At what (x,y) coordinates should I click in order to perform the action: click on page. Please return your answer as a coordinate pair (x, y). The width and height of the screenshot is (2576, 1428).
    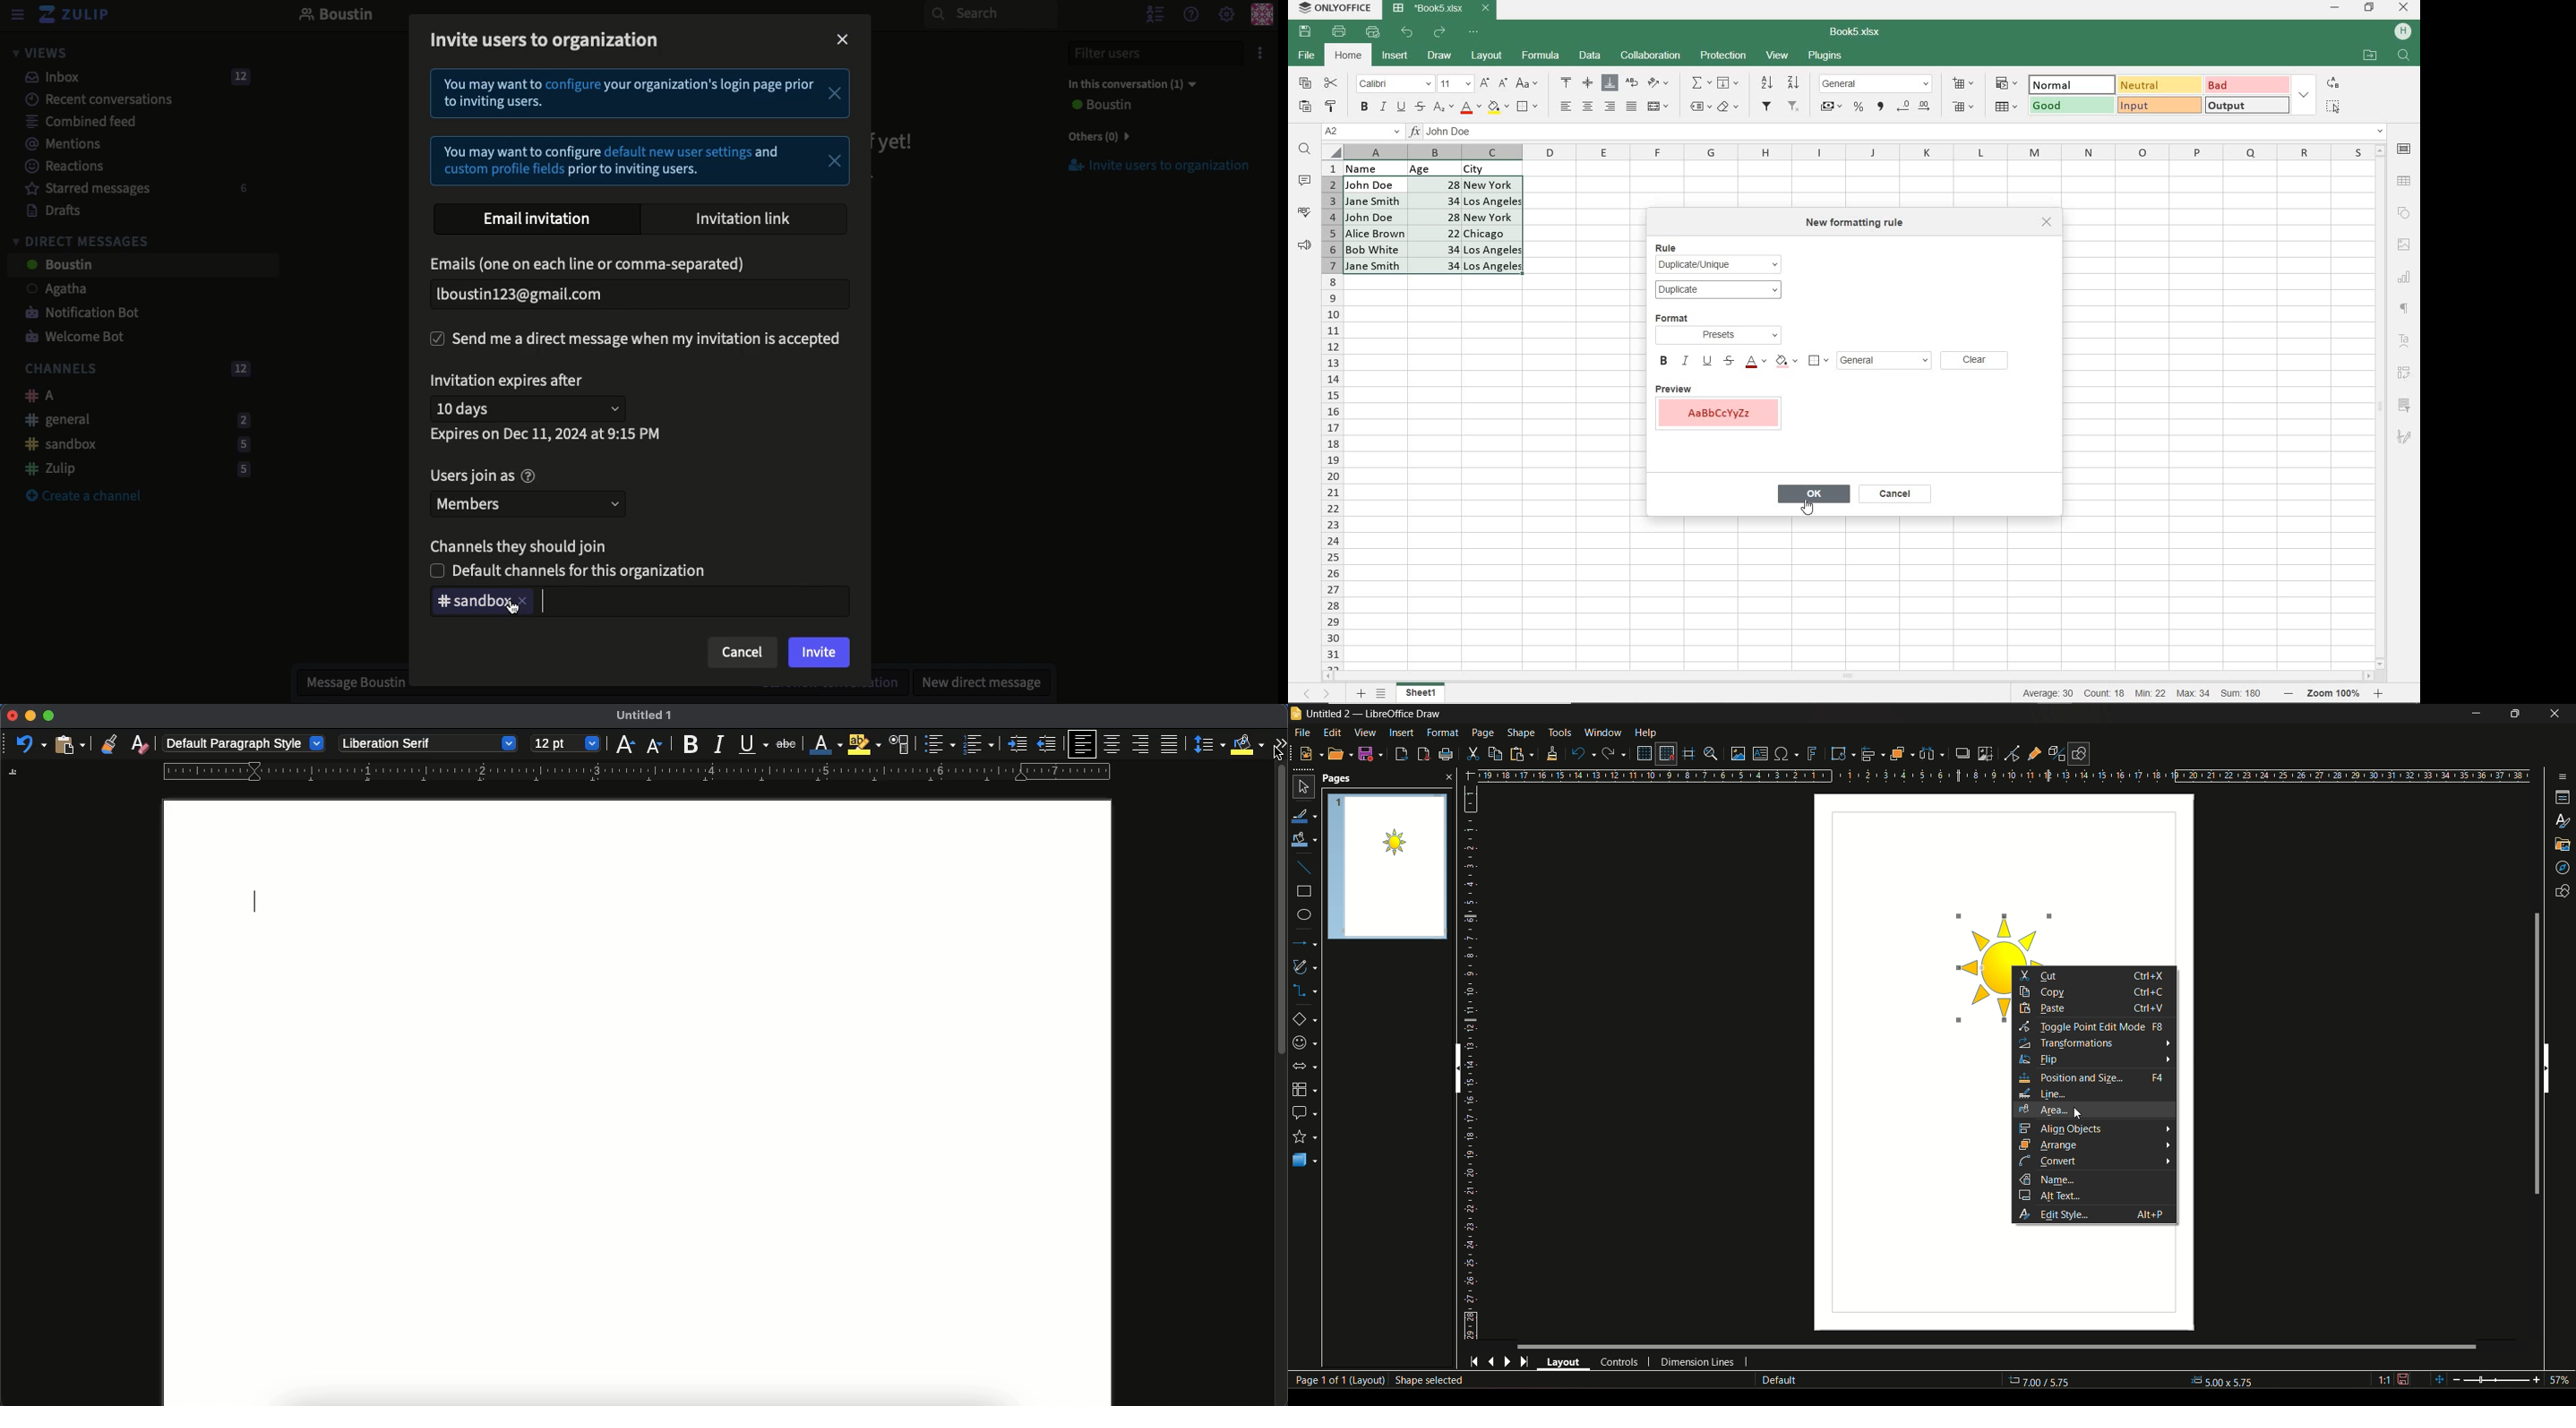
    Looking at the image, I should click on (638, 1165).